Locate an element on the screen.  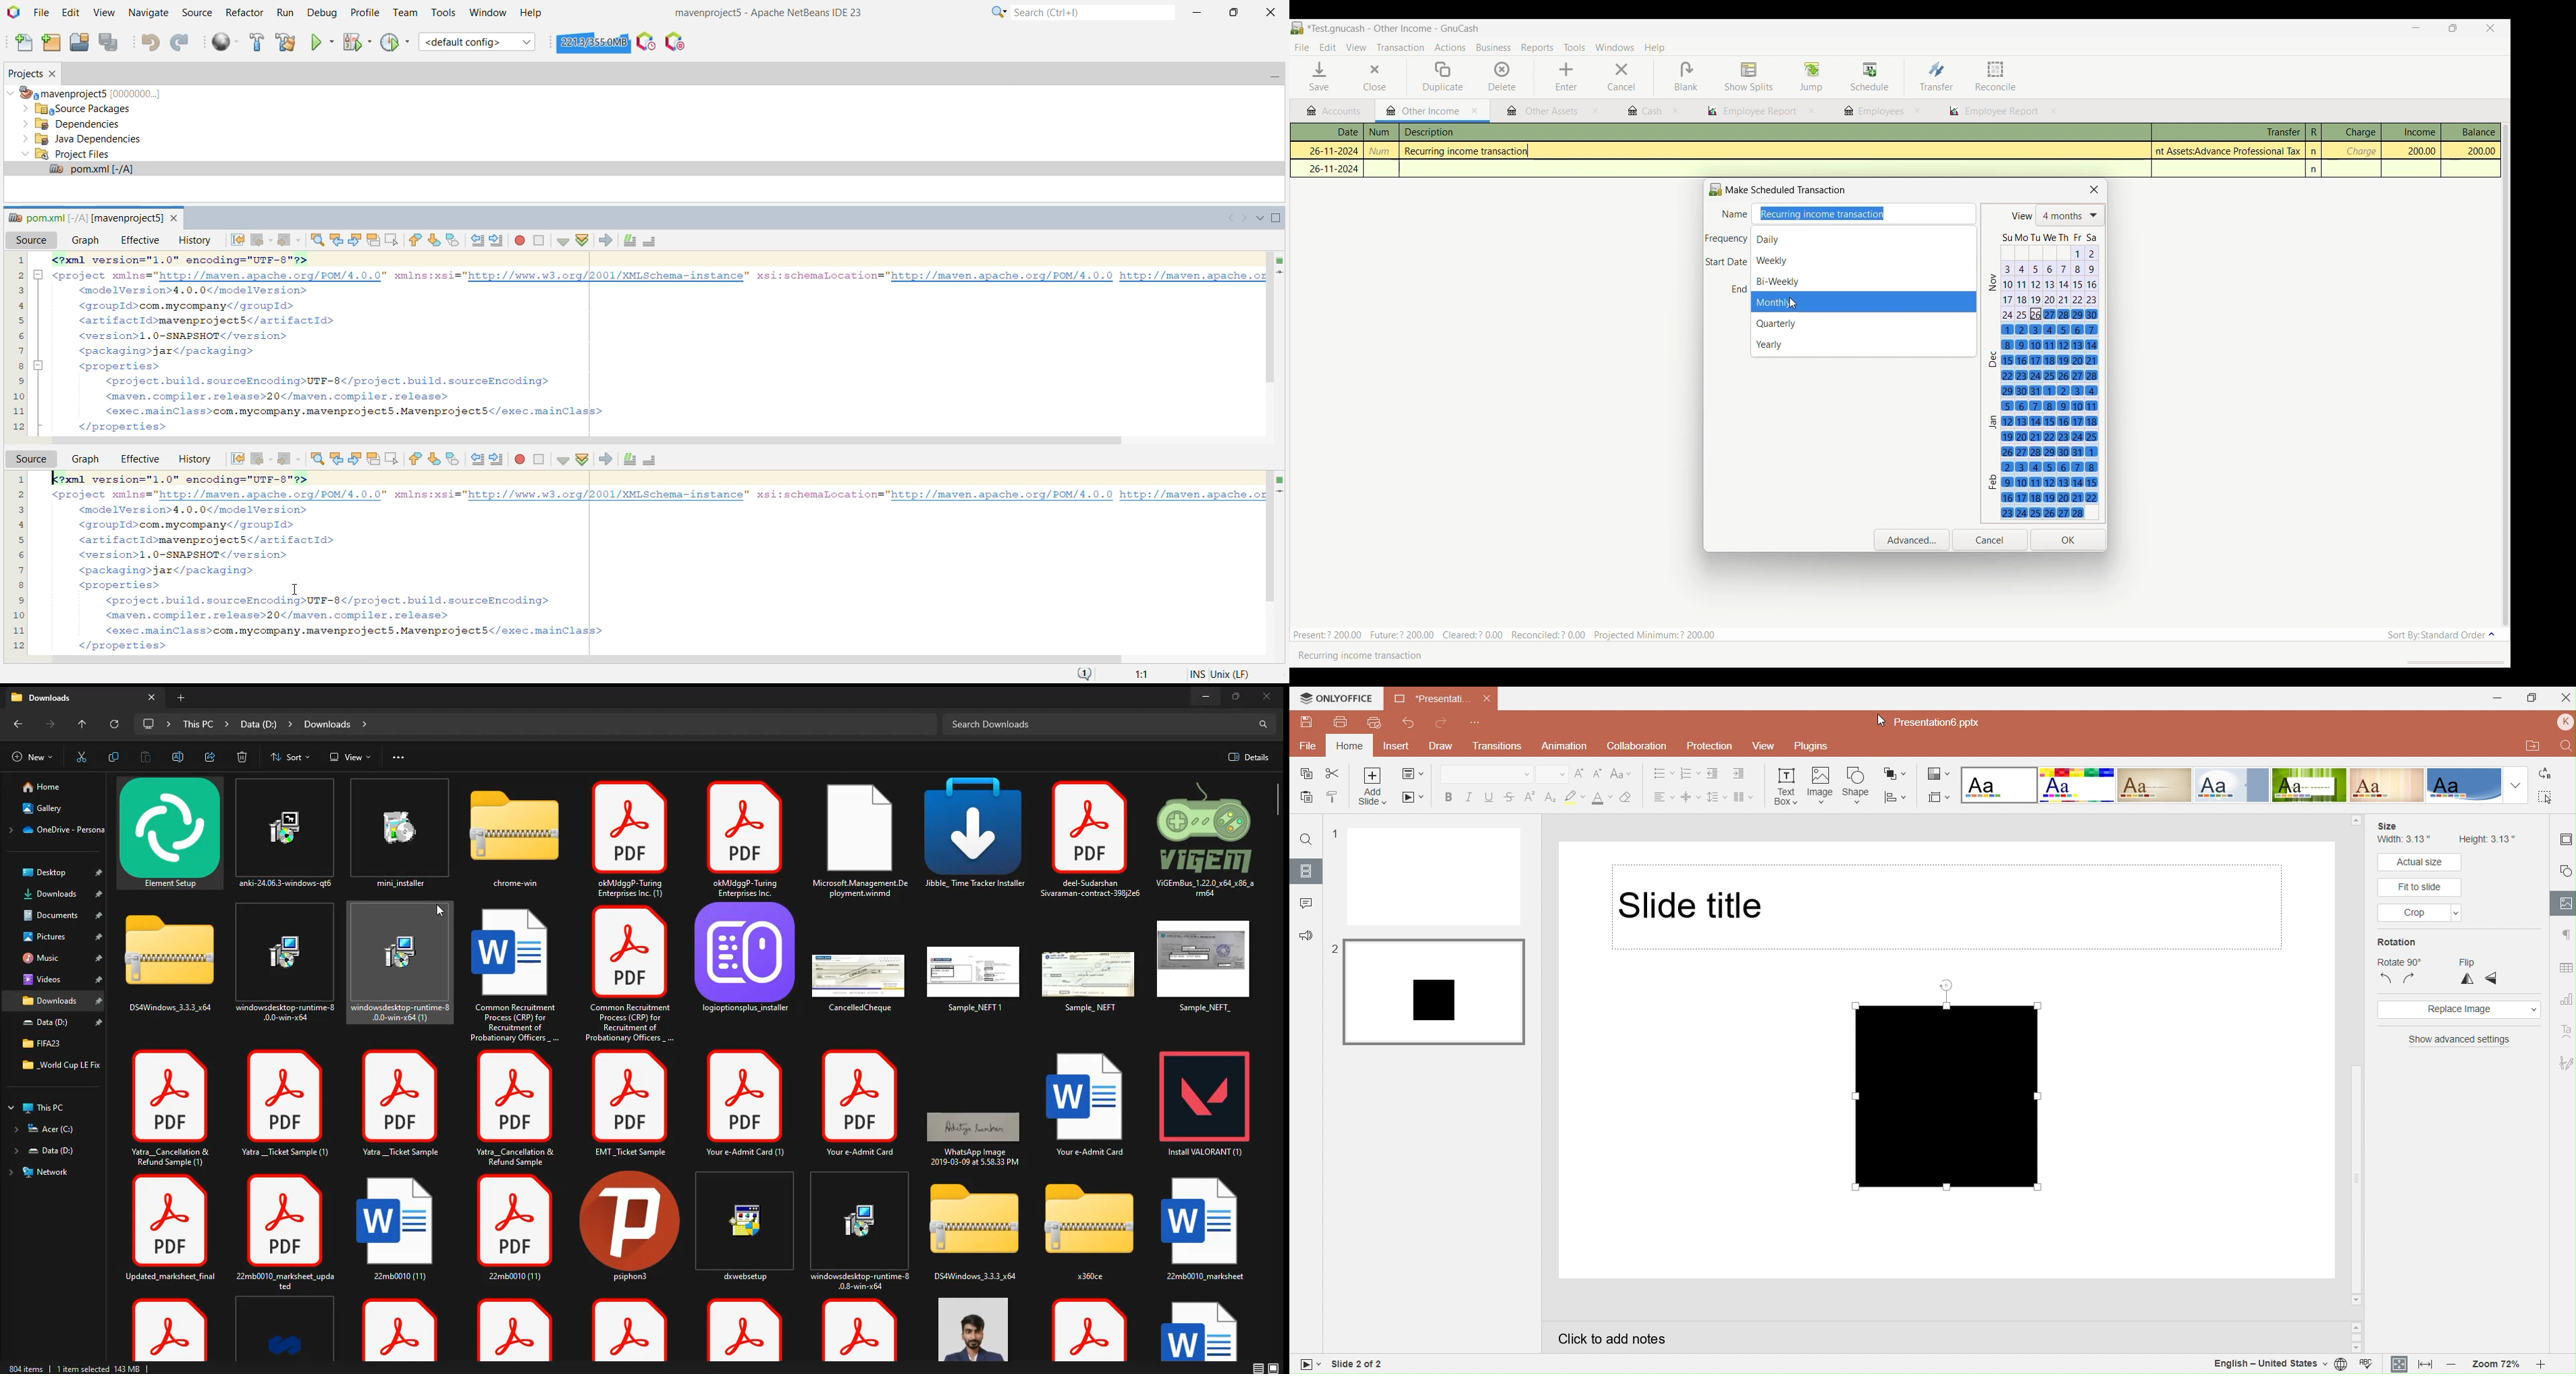
Replace is located at coordinates (2546, 772).